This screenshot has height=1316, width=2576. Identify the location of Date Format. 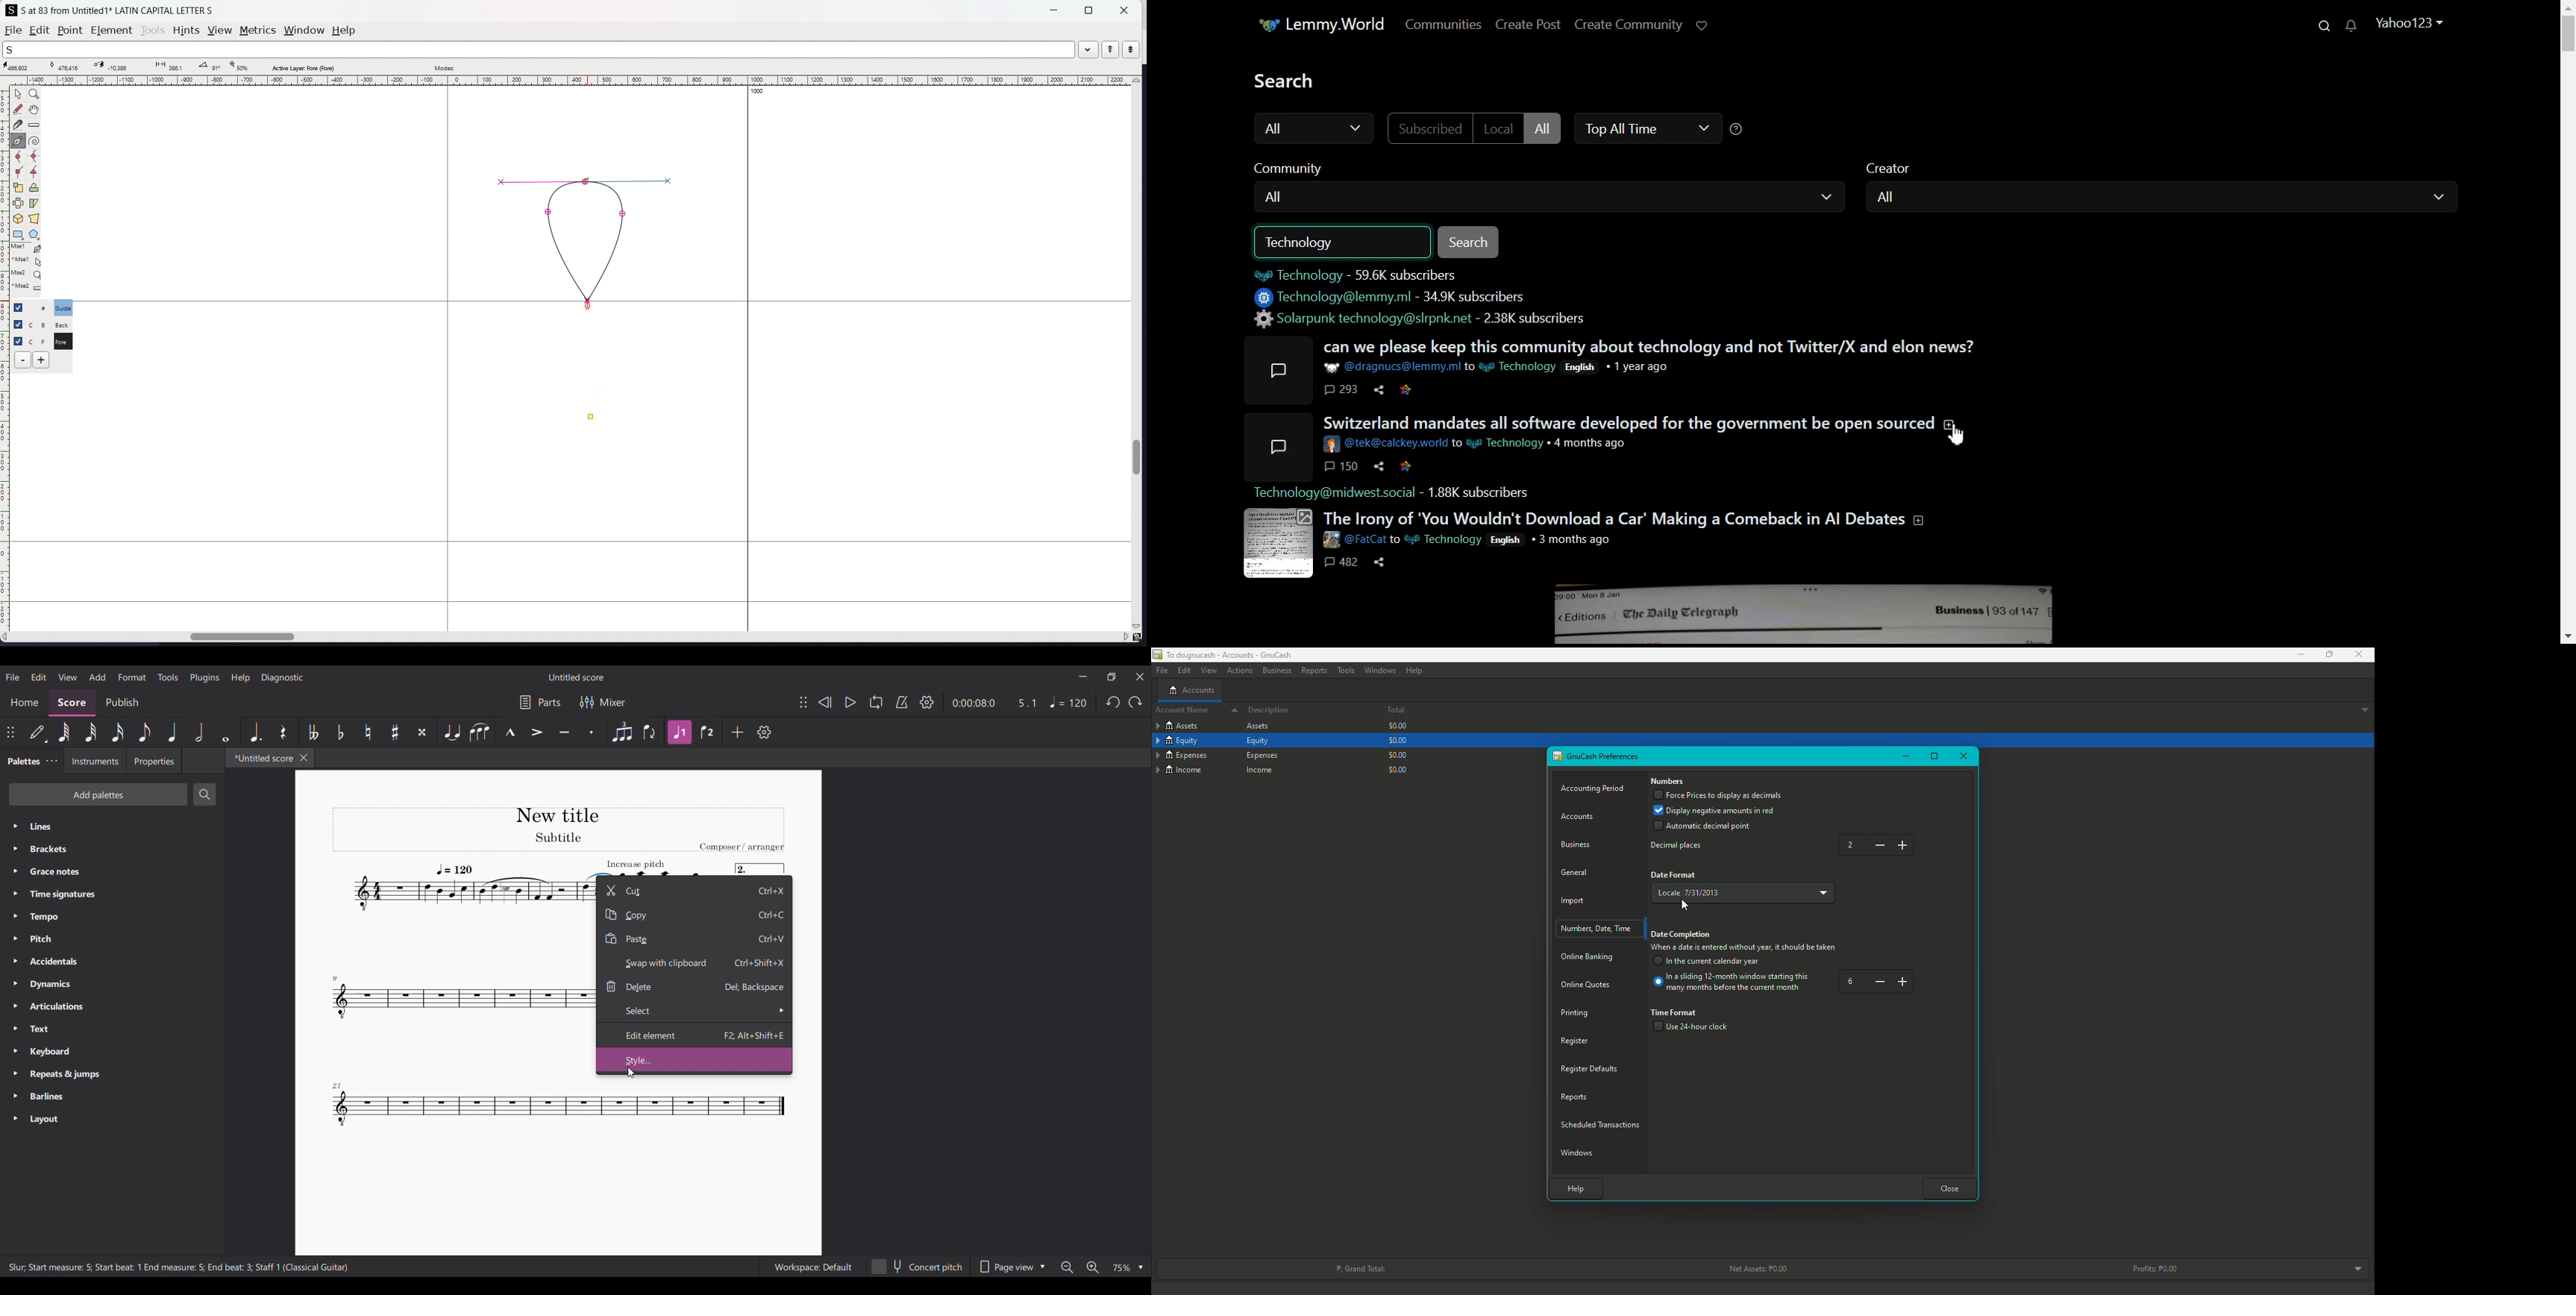
(1674, 875).